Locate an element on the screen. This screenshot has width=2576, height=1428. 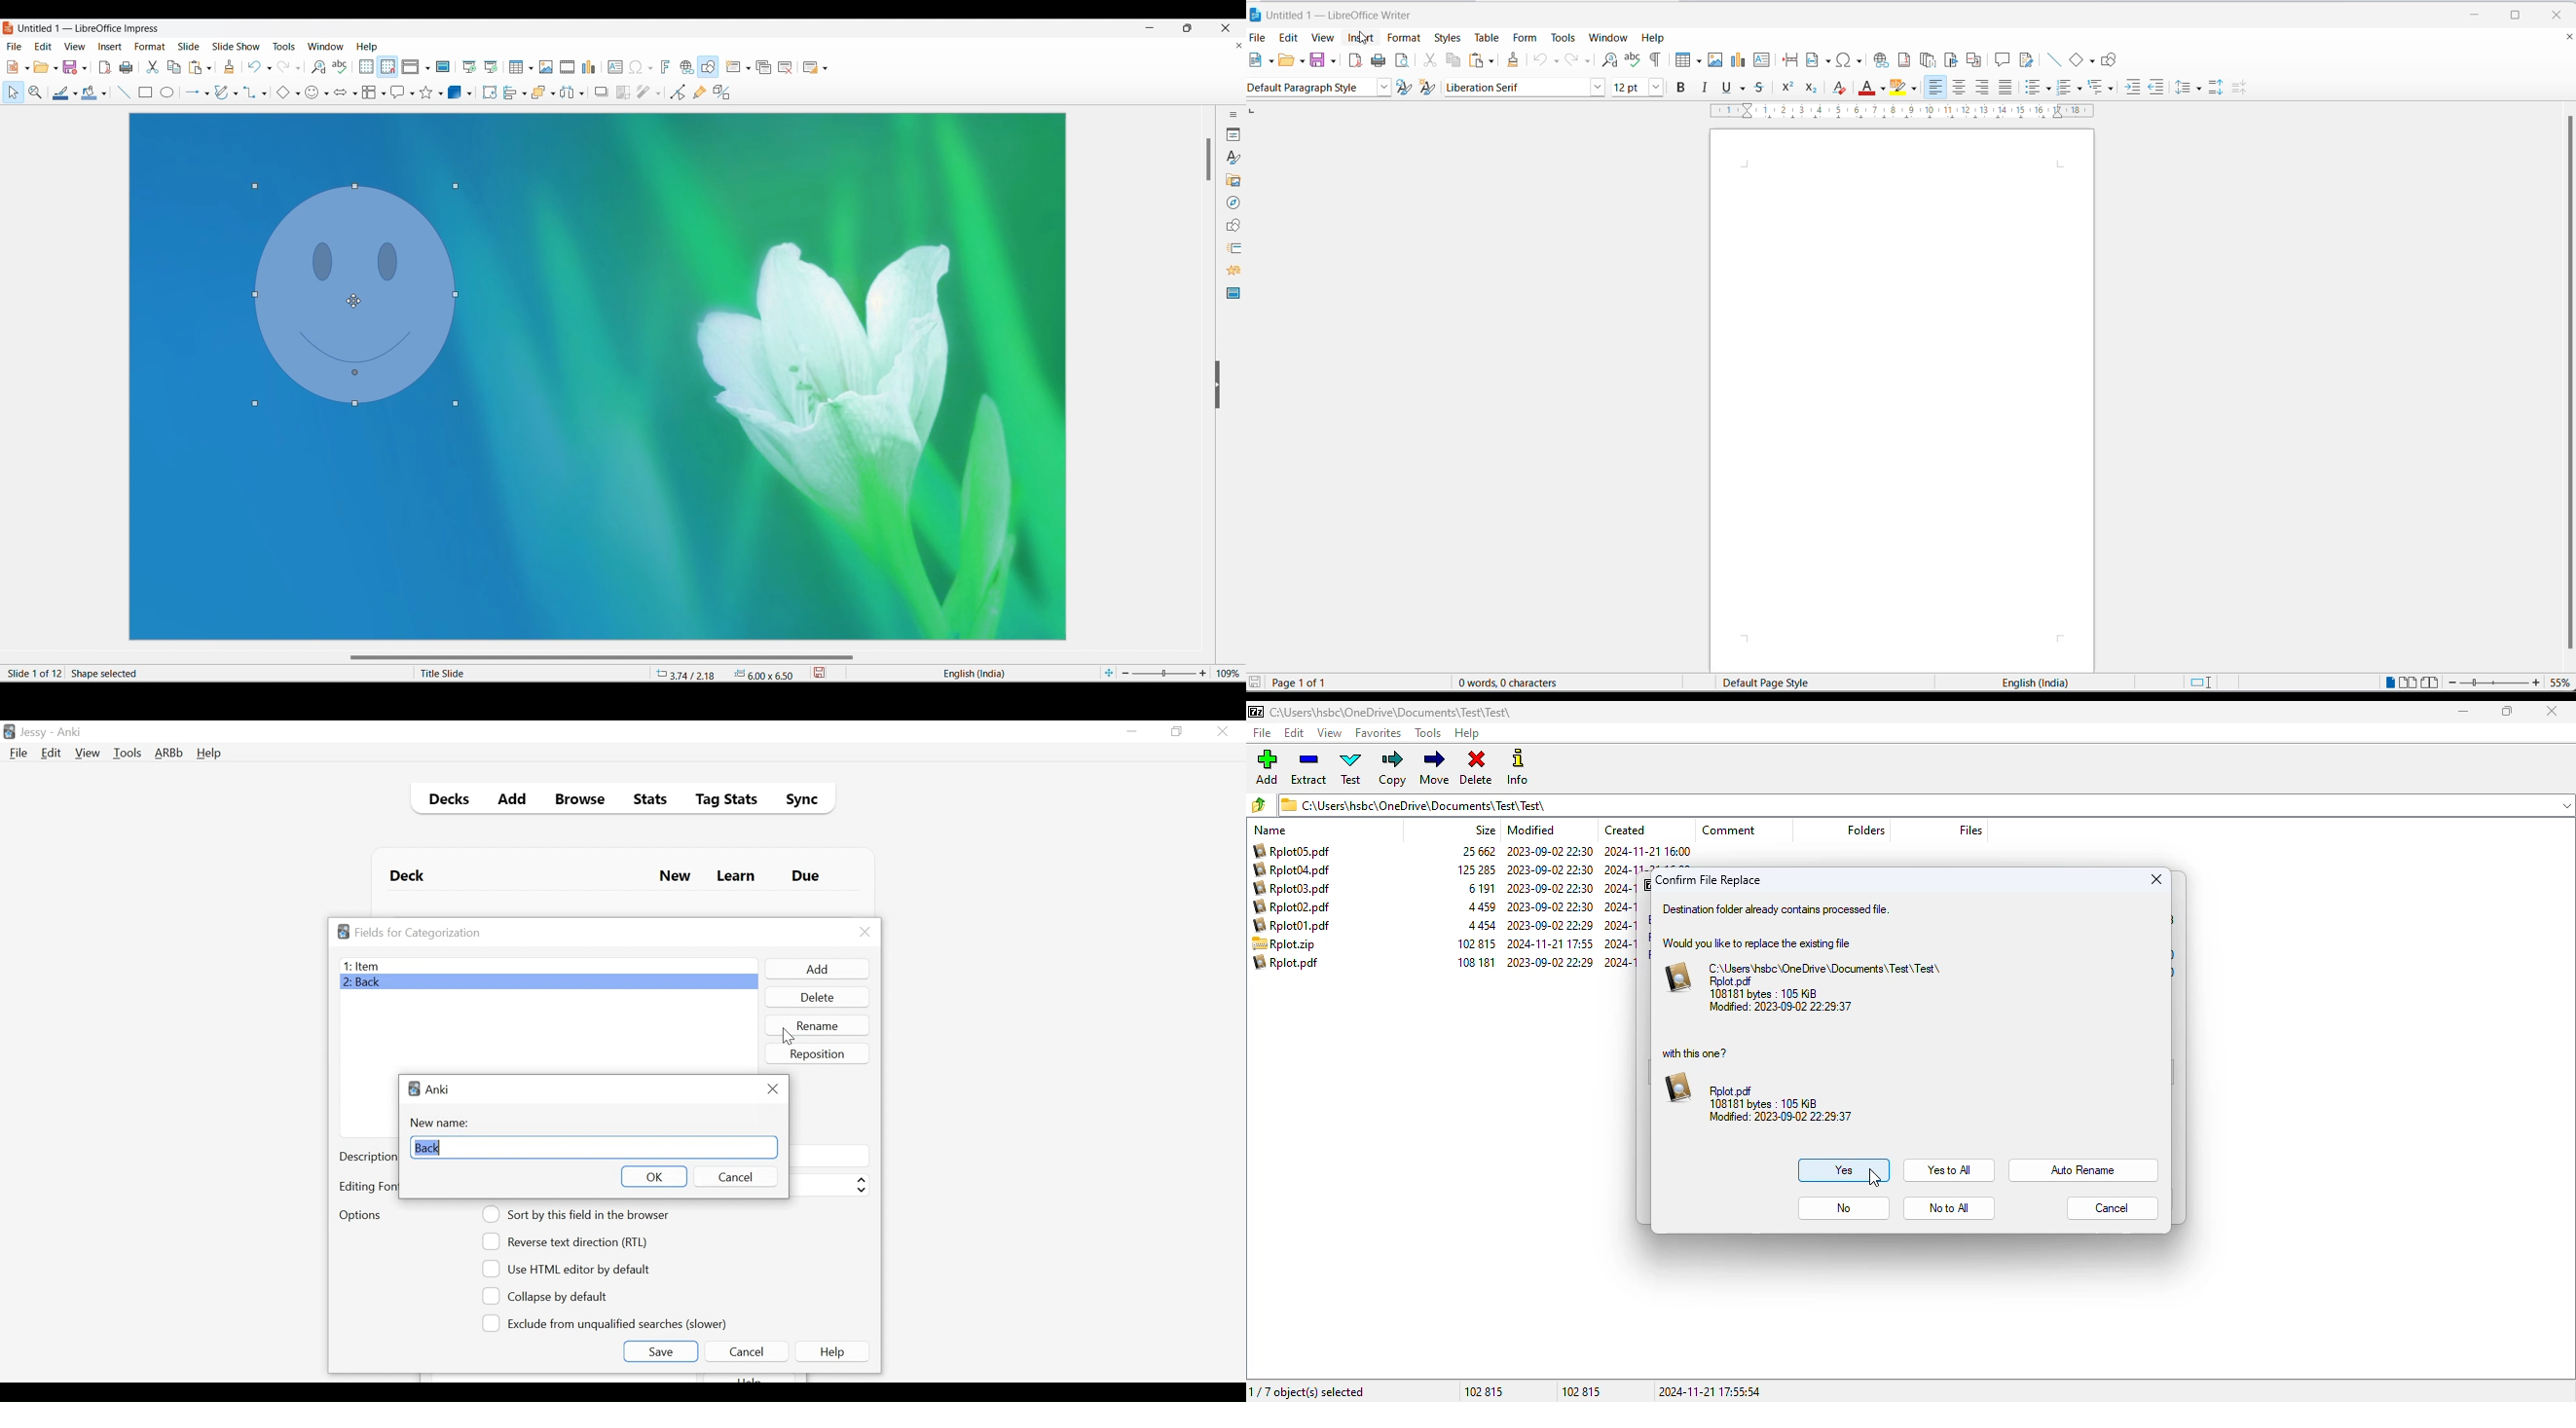
Zoom out is located at coordinates (1125, 673).